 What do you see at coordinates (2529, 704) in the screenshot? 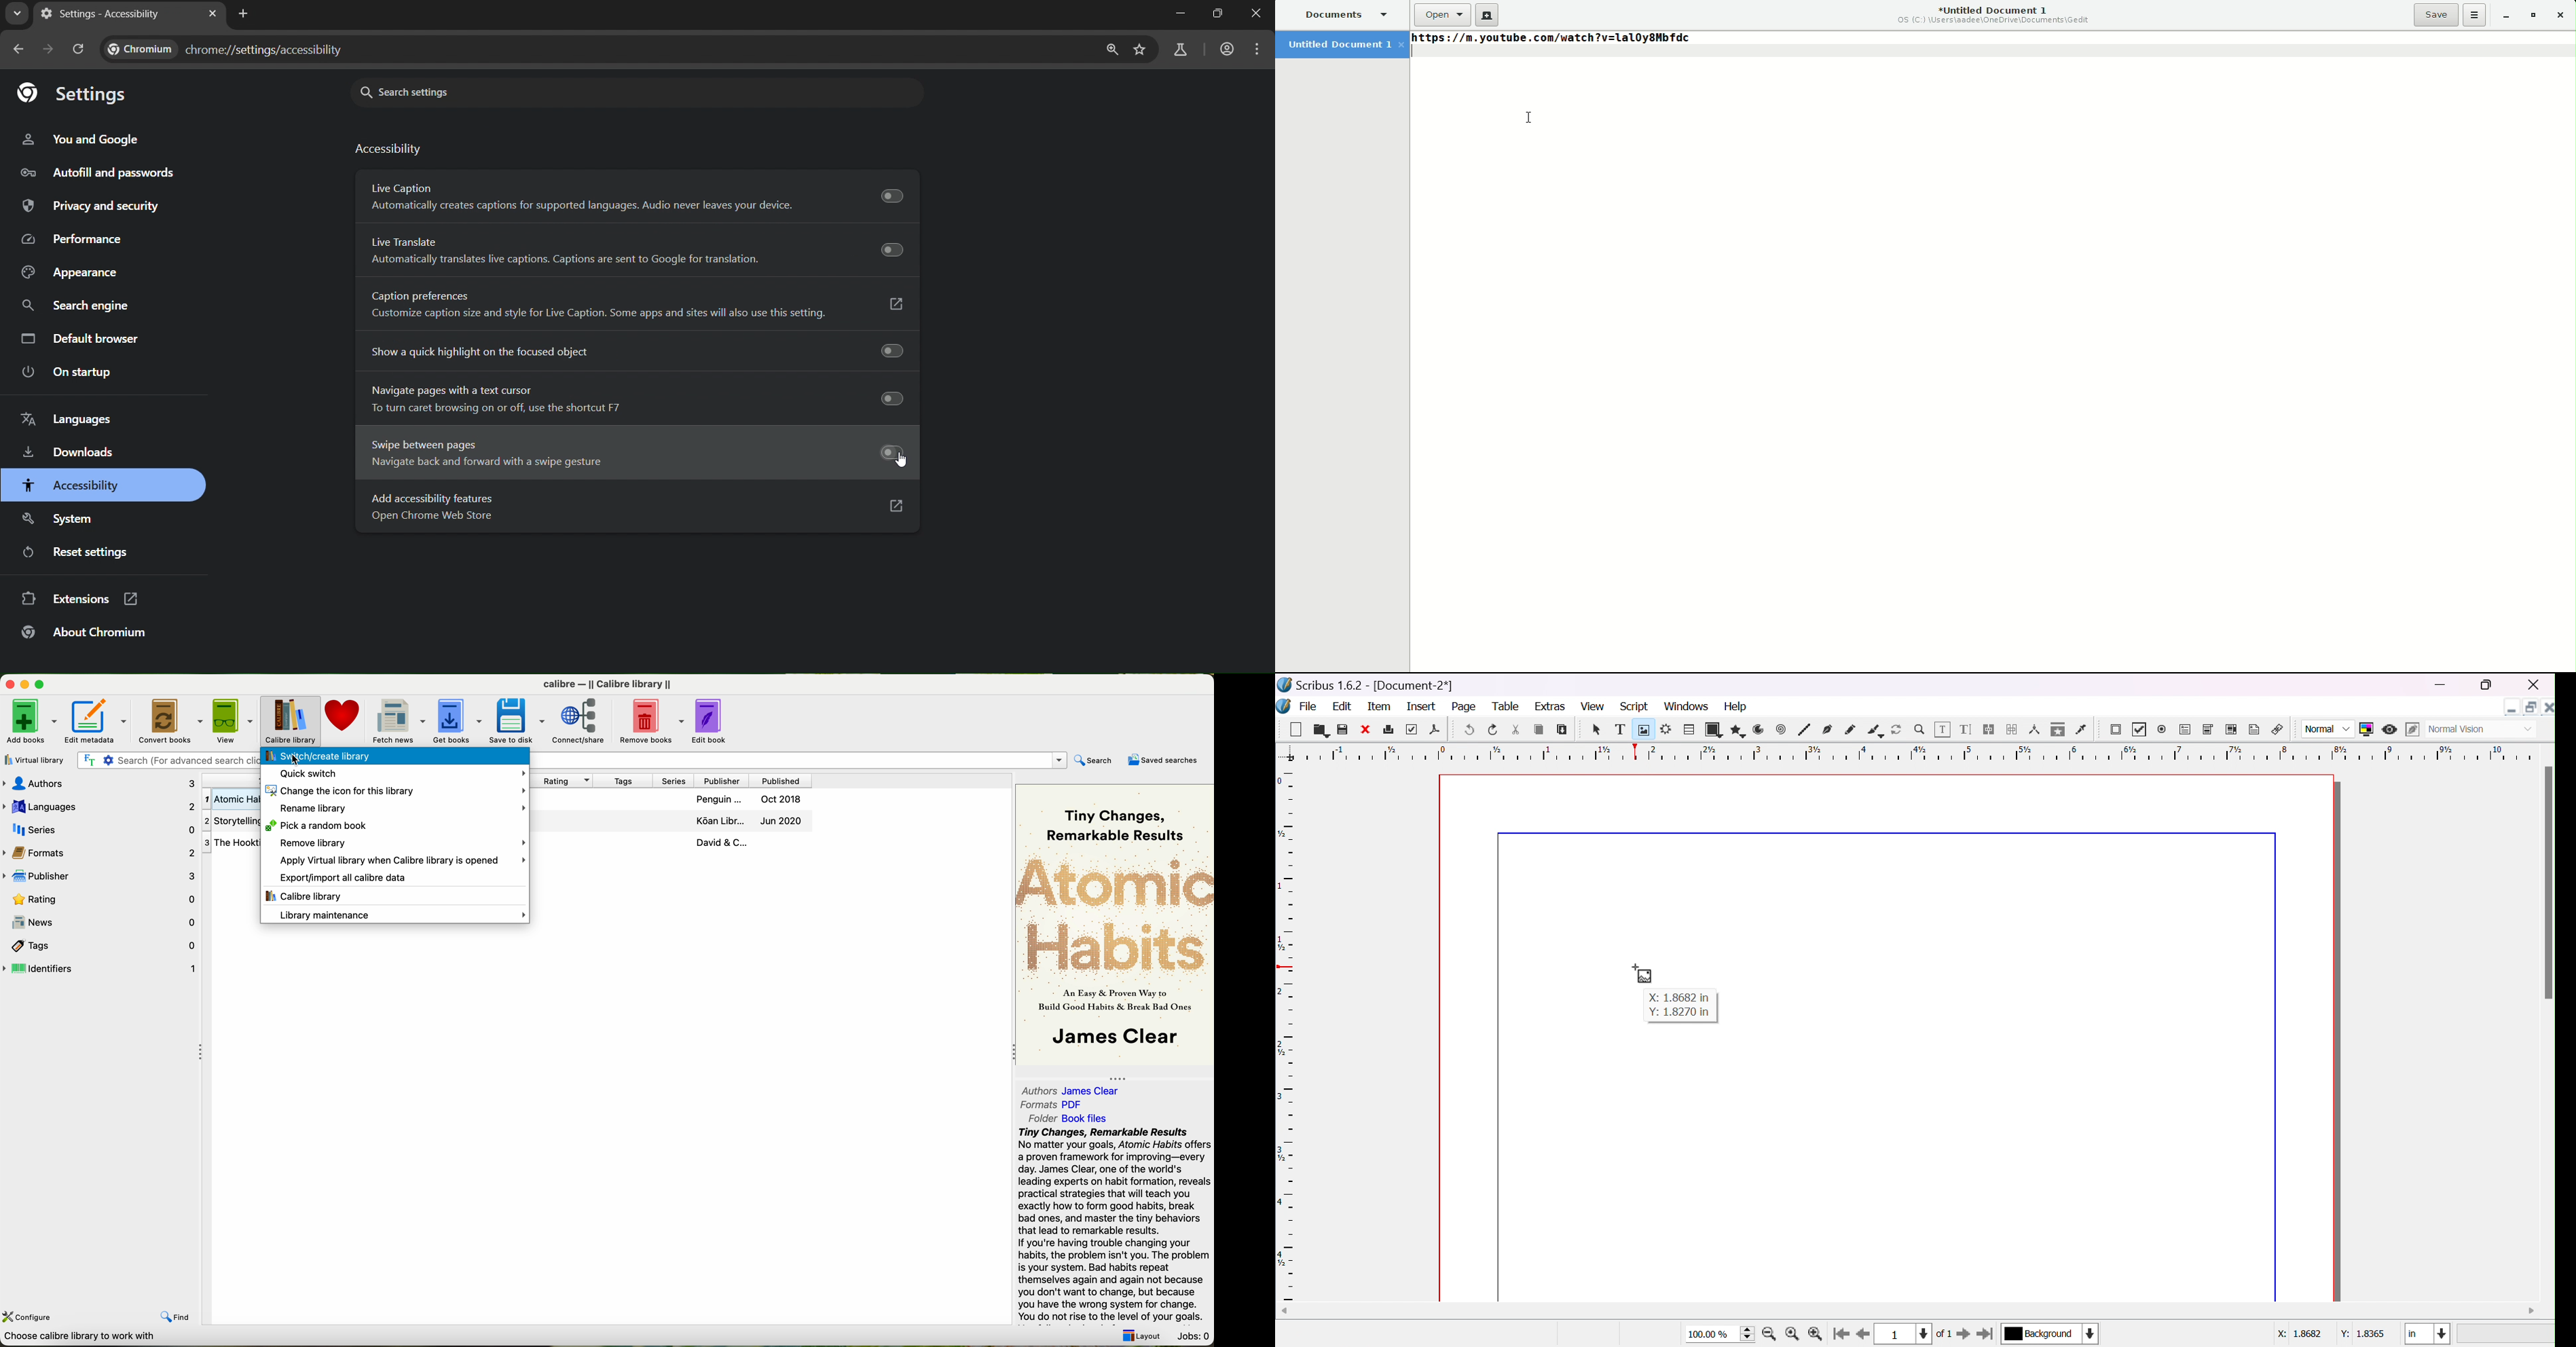
I see `restore down` at bounding box center [2529, 704].